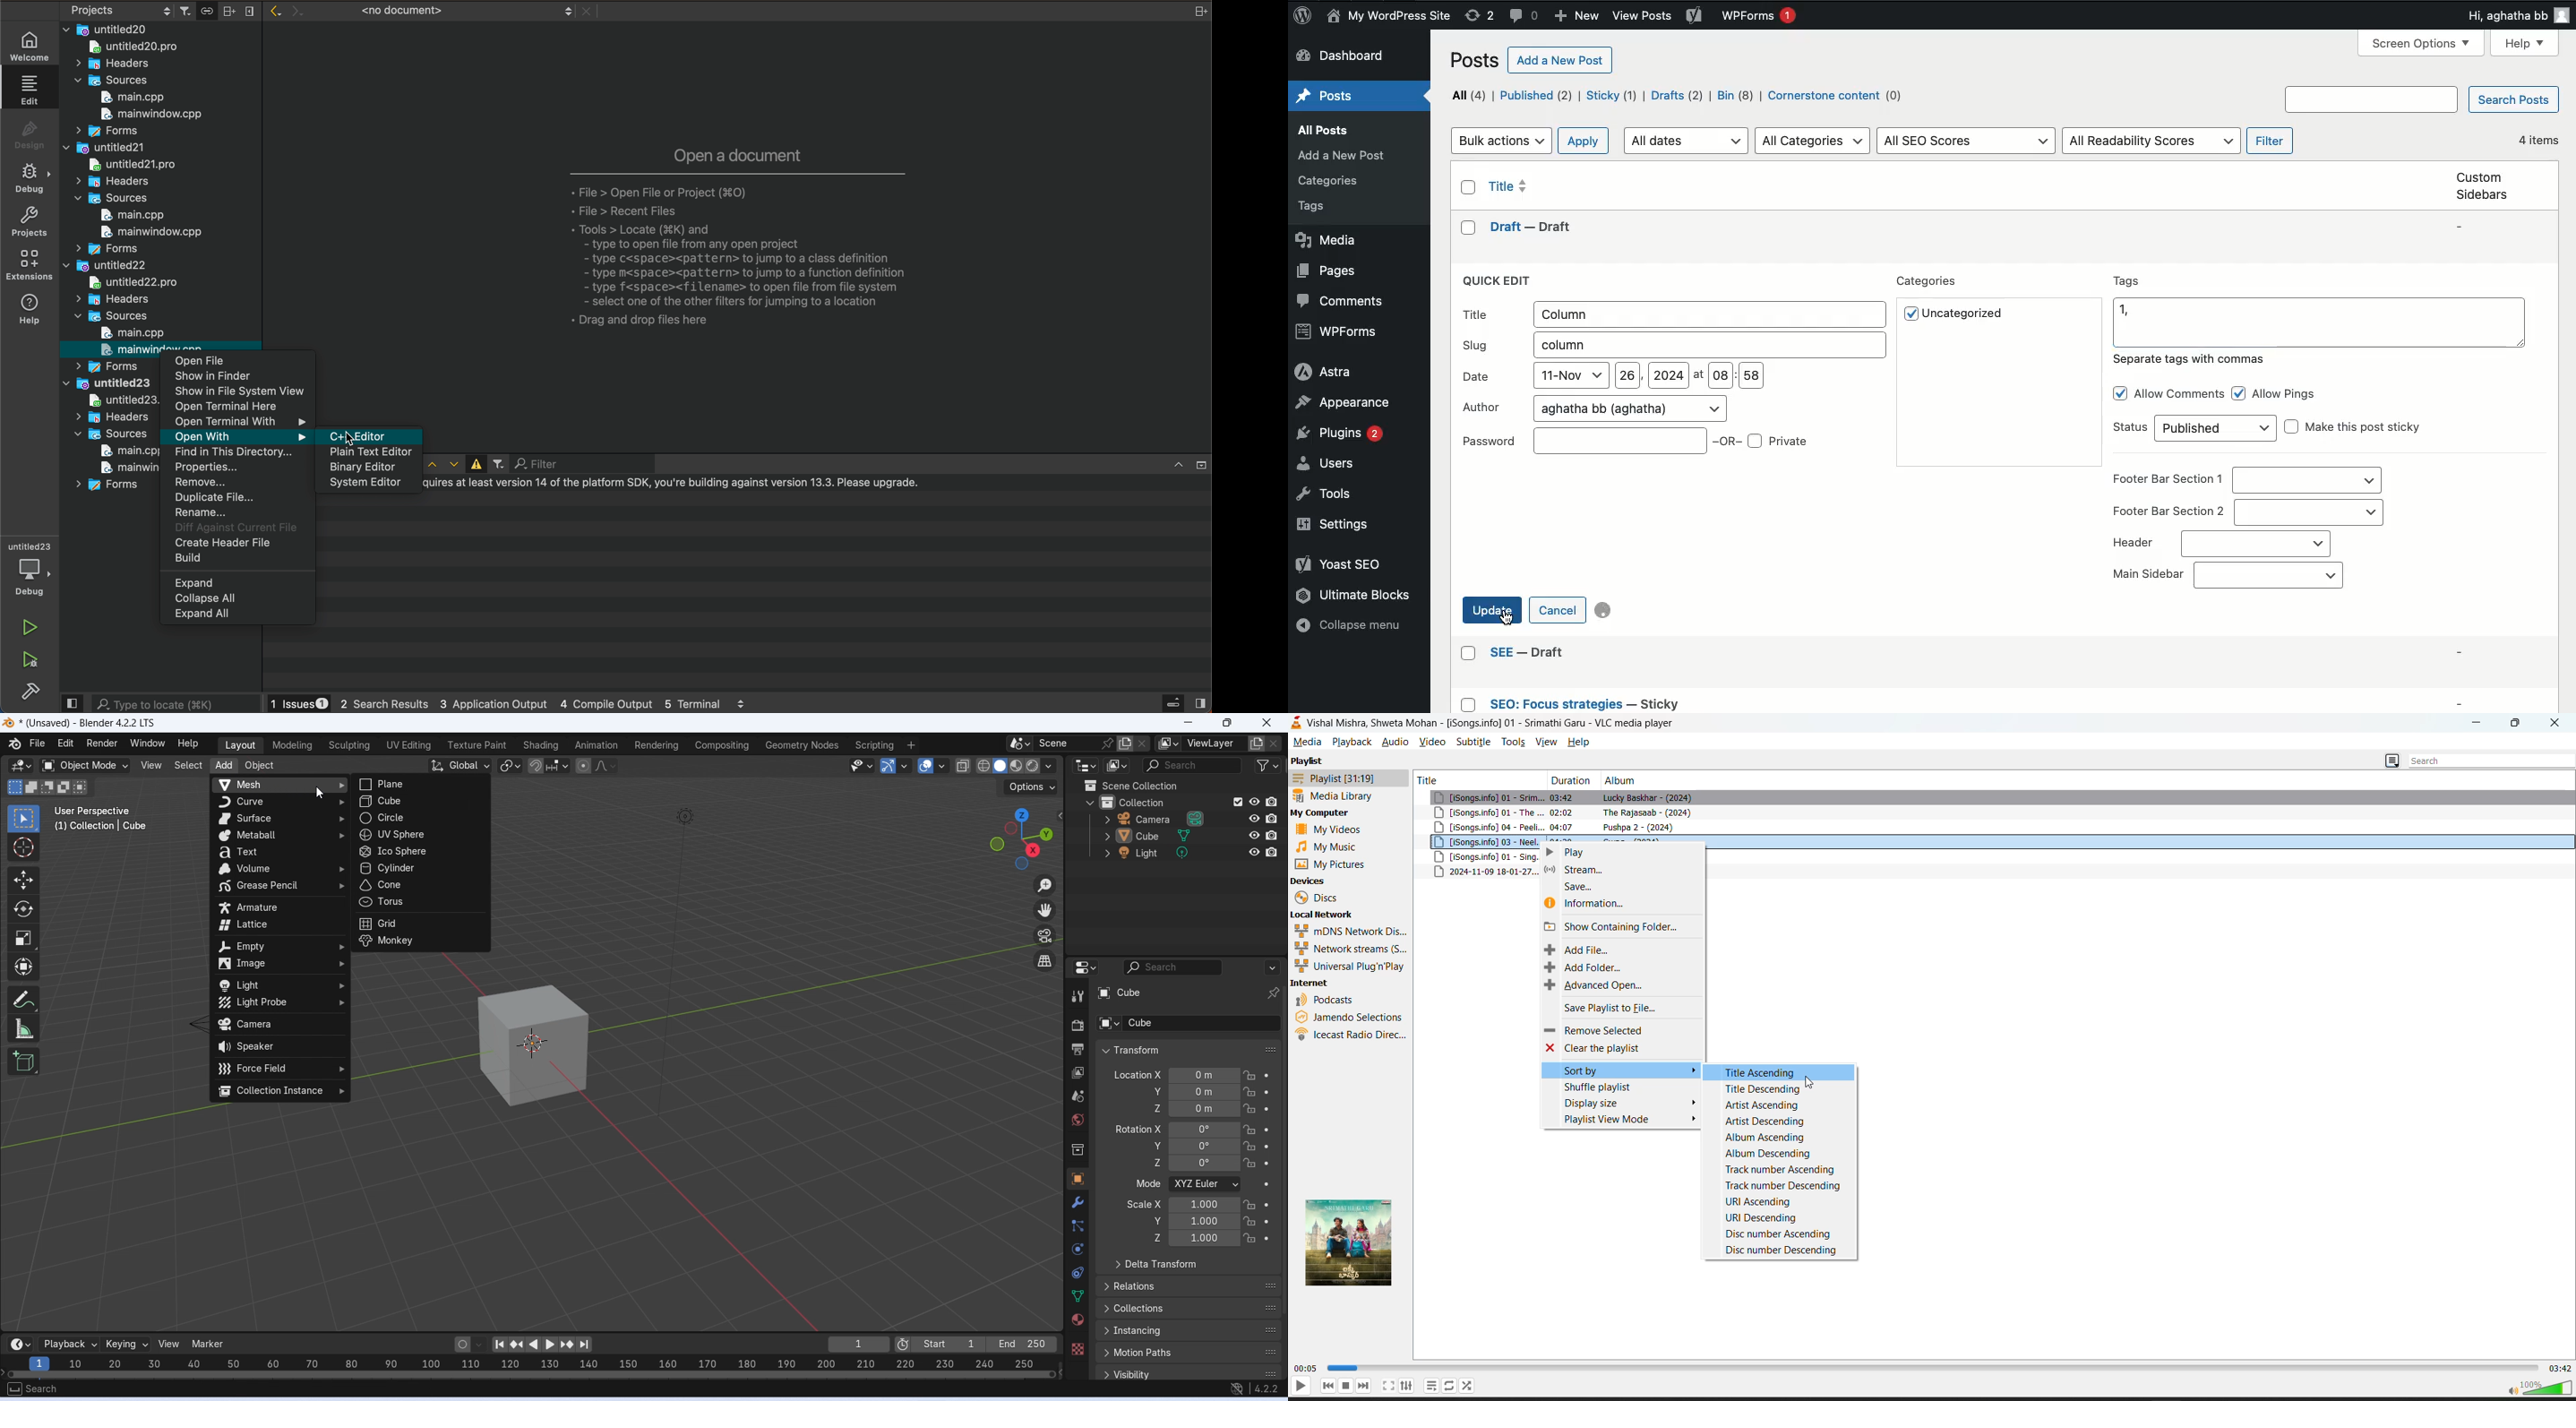 The width and height of the screenshot is (2576, 1428). What do you see at coordinates (1020, 838) in the screenshot?
I see `Click` at bounding box center [1020, 838].